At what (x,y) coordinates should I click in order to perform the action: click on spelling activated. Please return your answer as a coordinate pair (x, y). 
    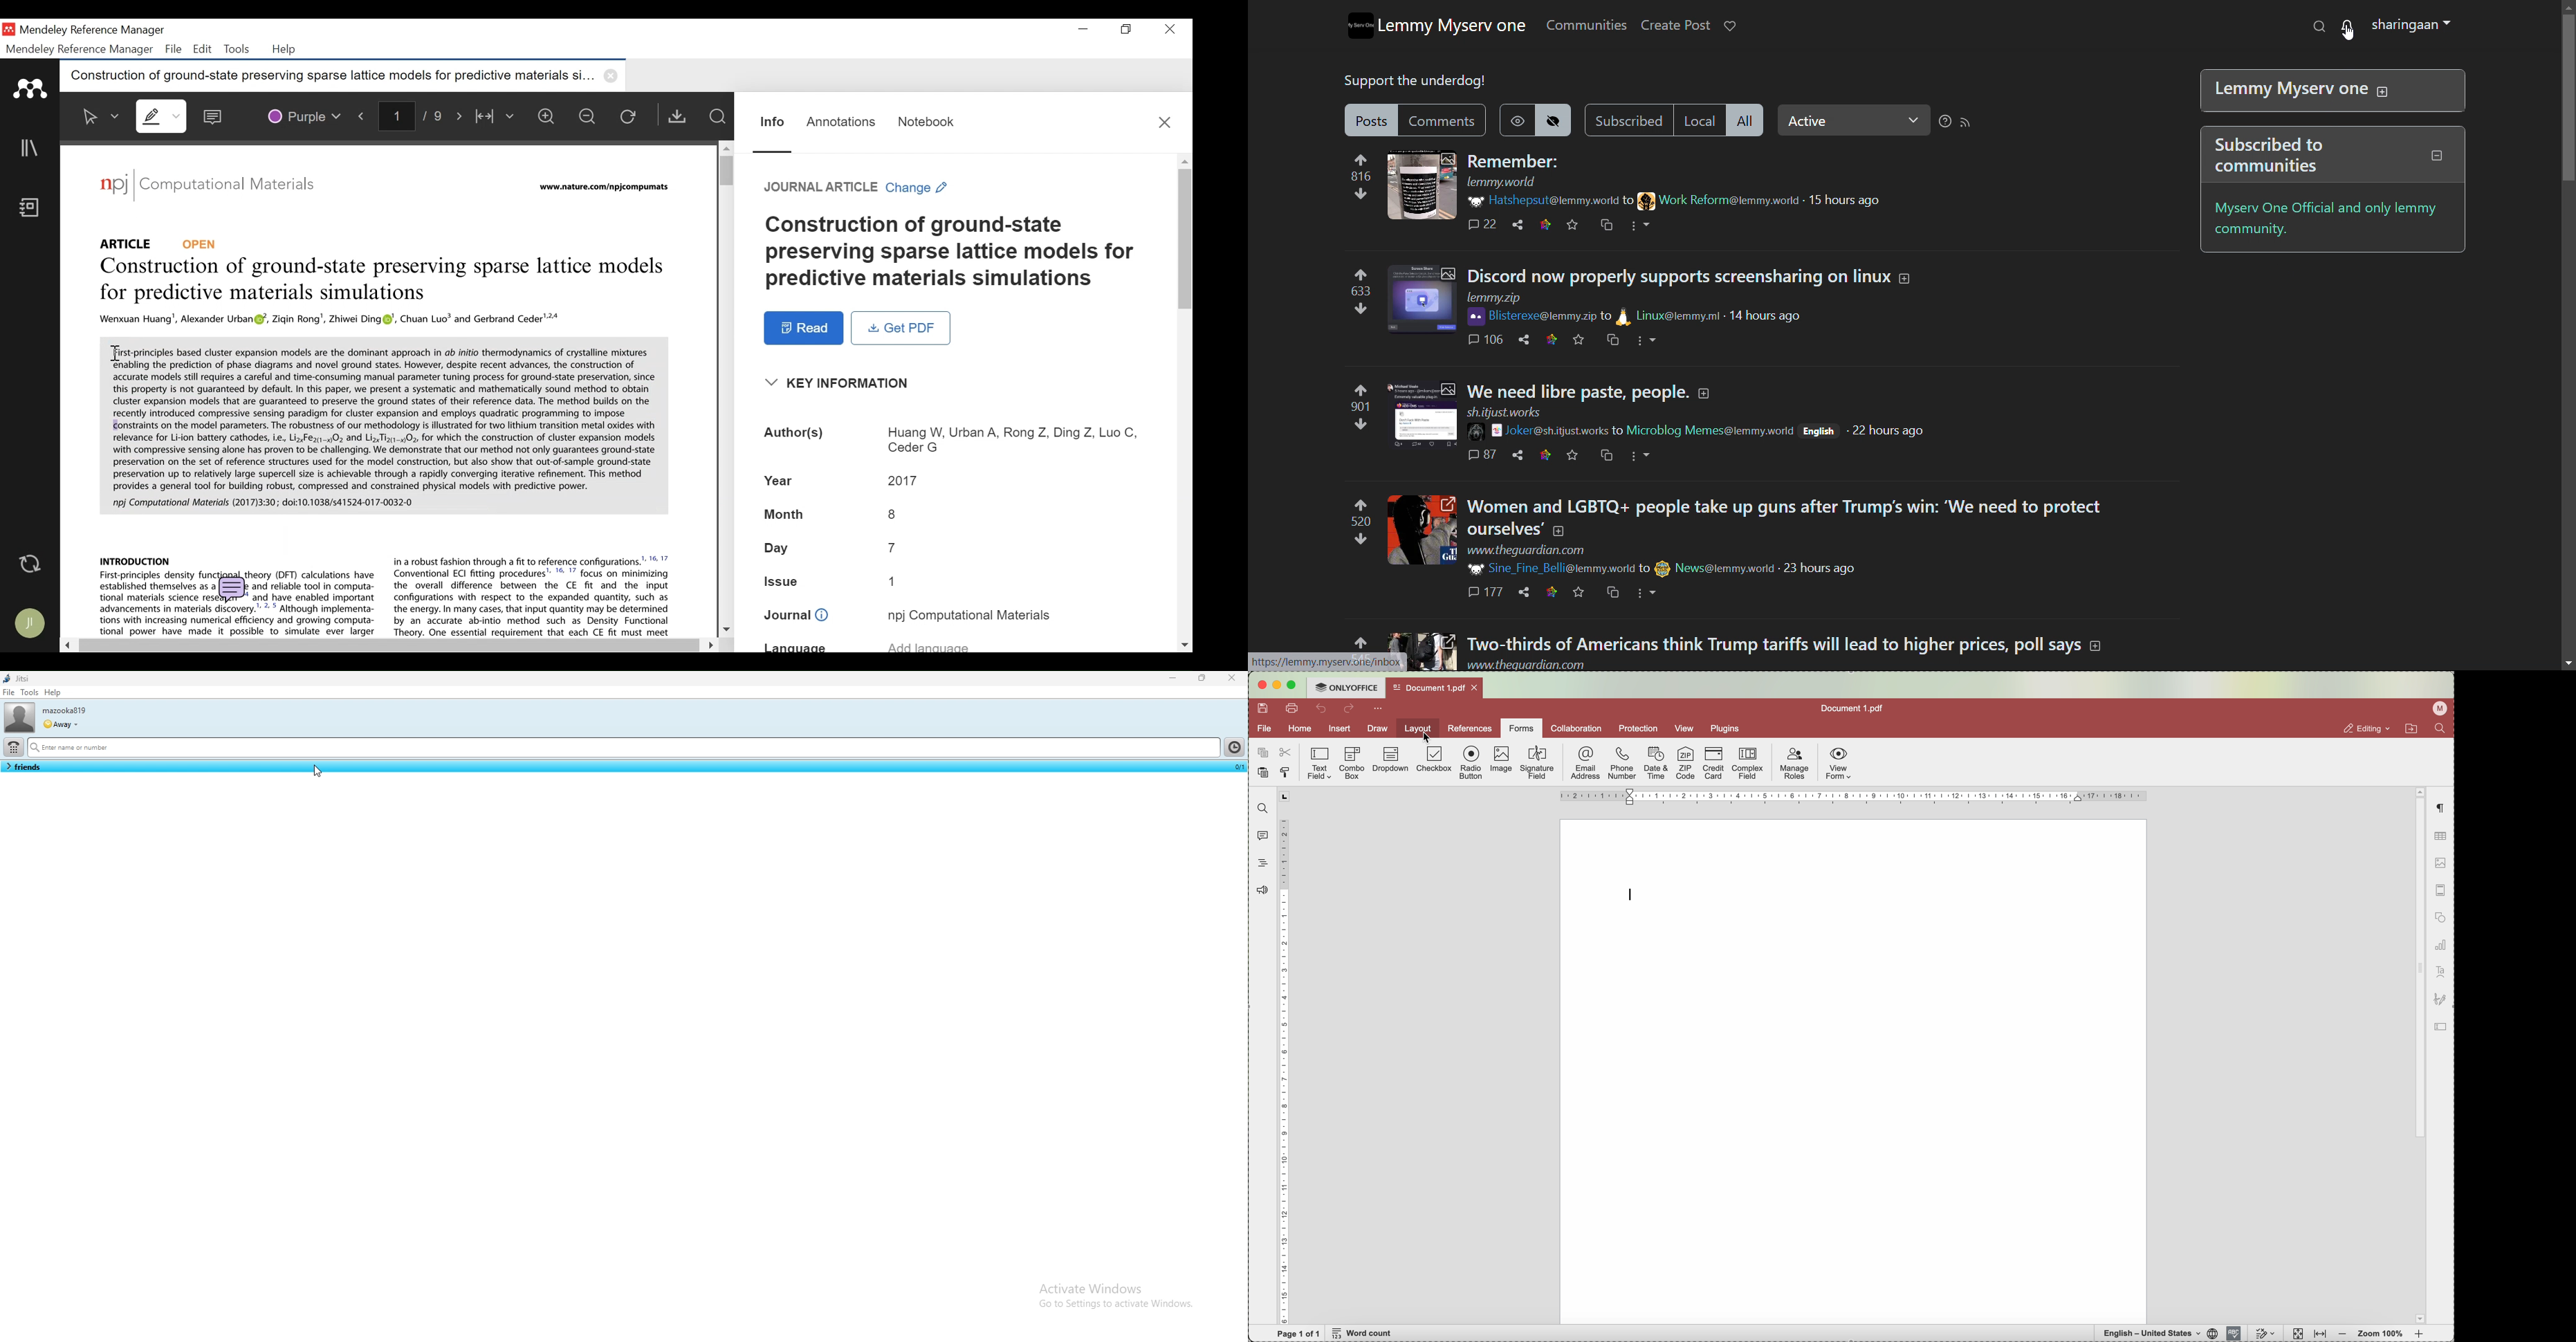
    Looking at the image, I should click on (2234, 1333).